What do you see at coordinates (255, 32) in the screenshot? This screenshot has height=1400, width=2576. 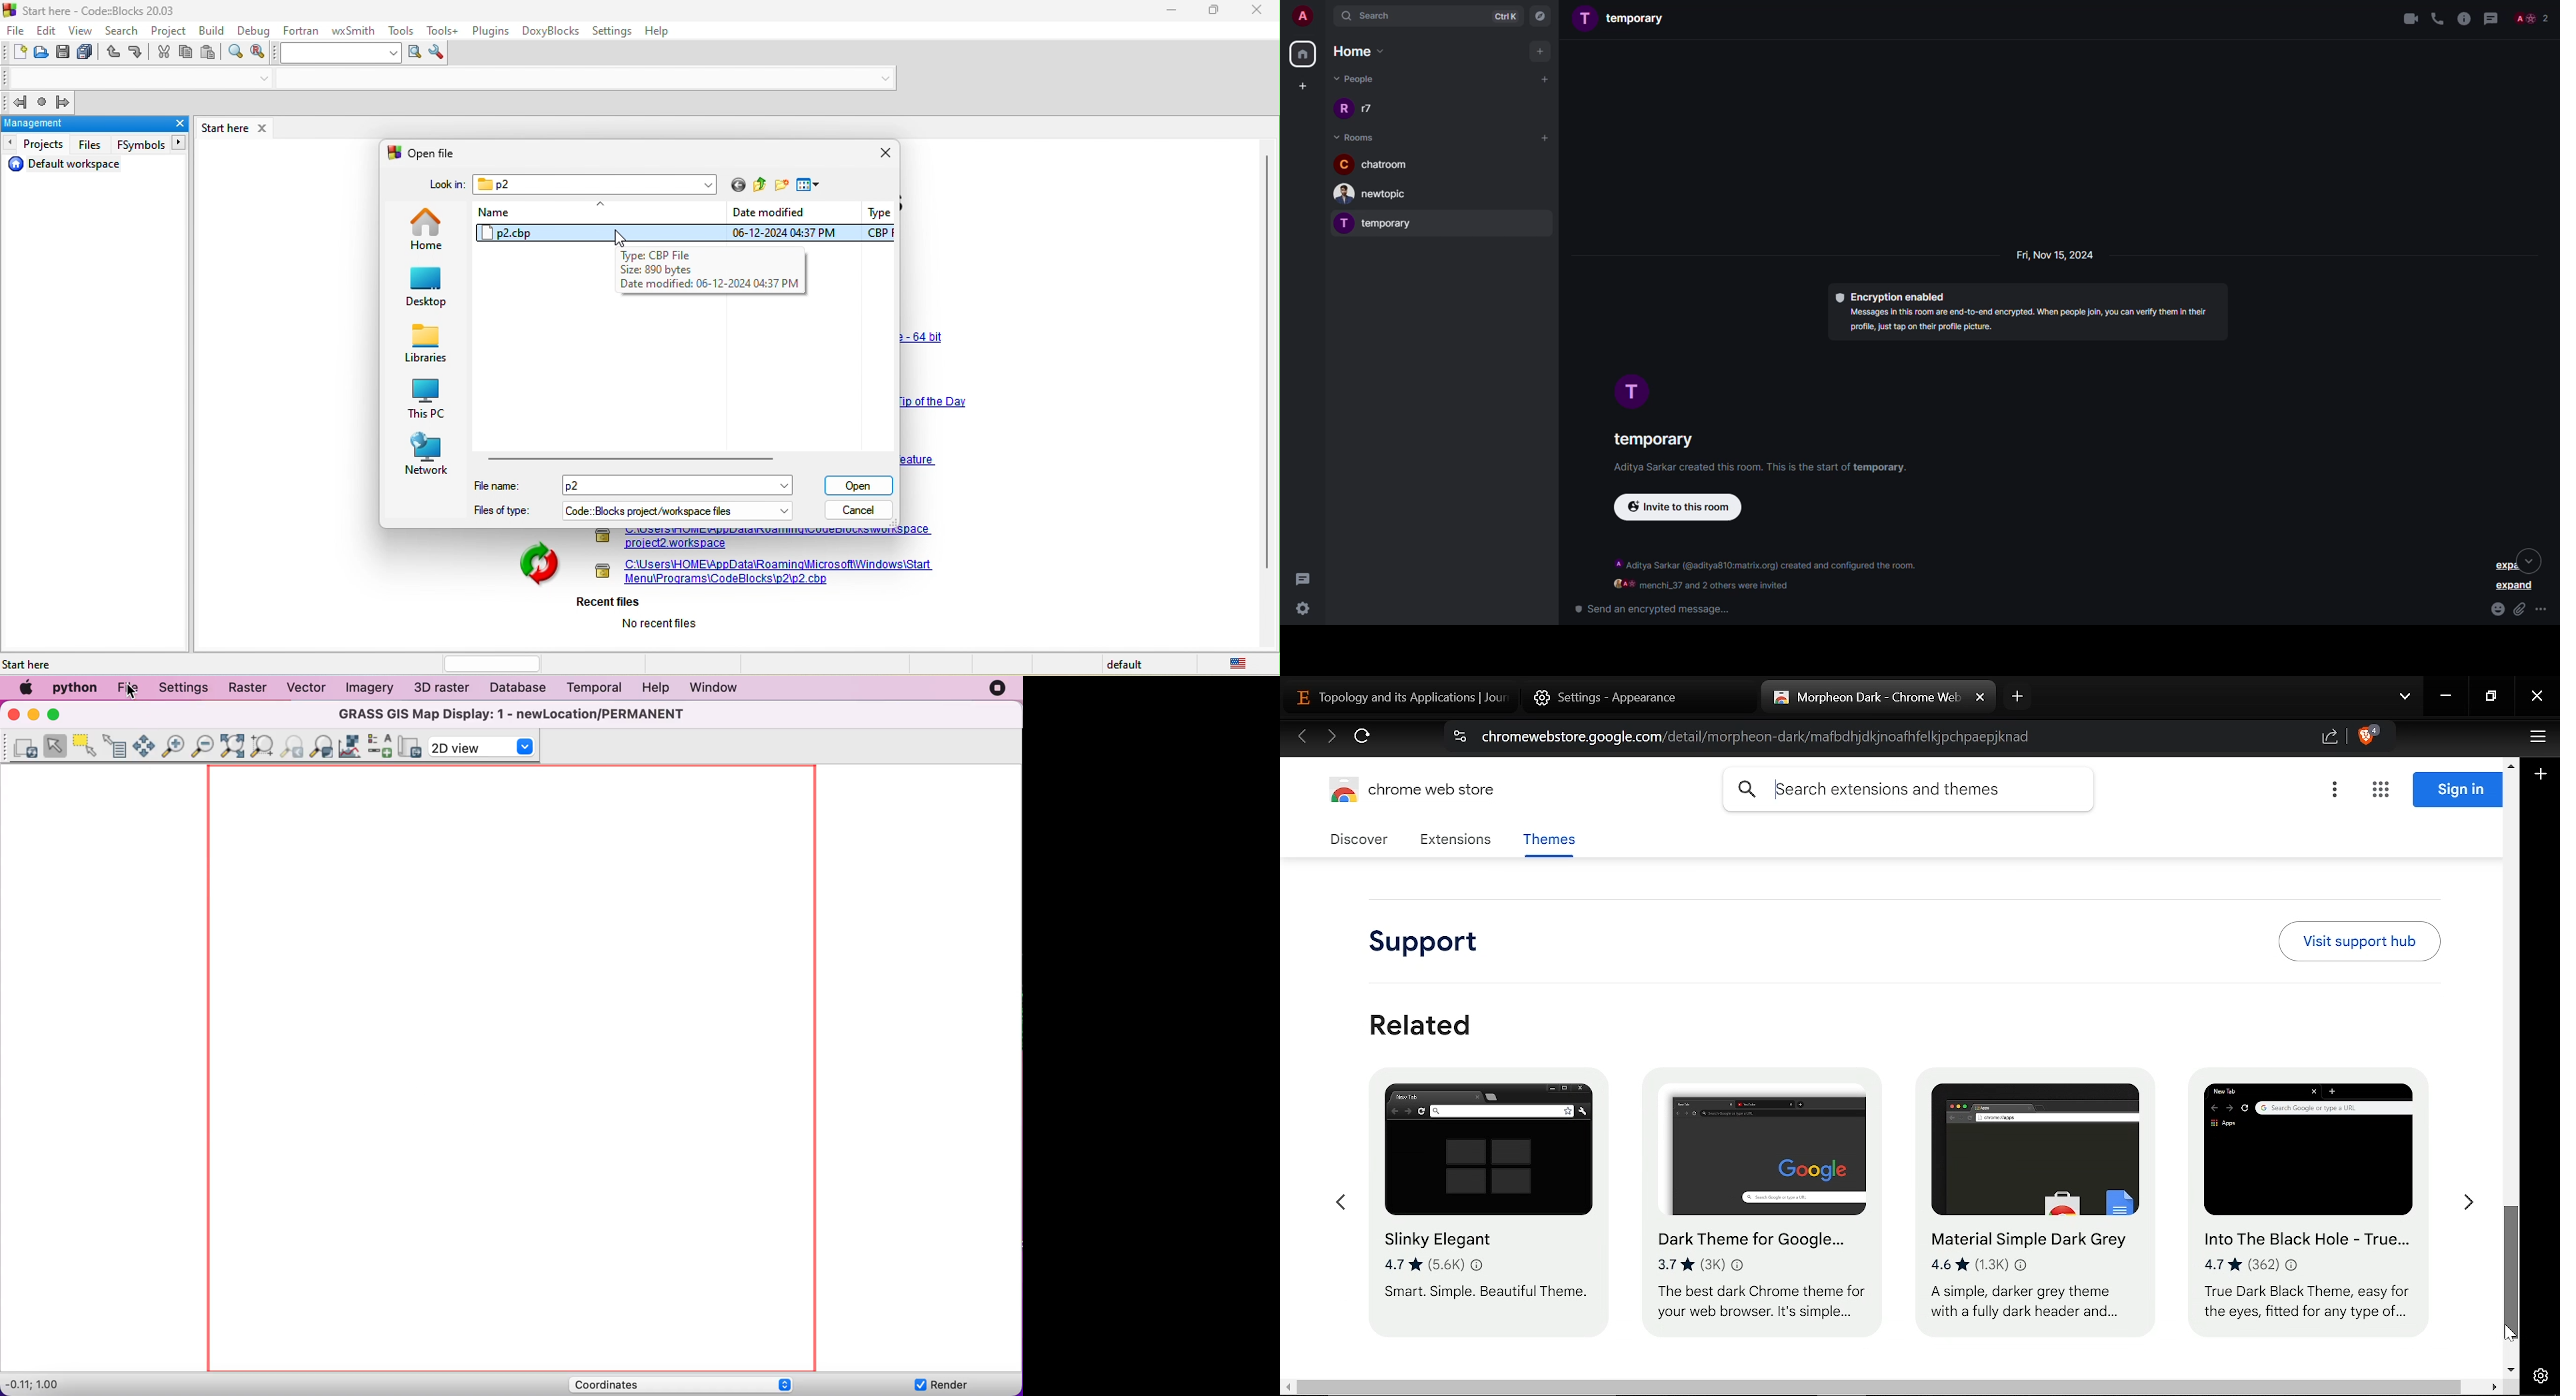 I see `debug` at bounding box center [255, 32].